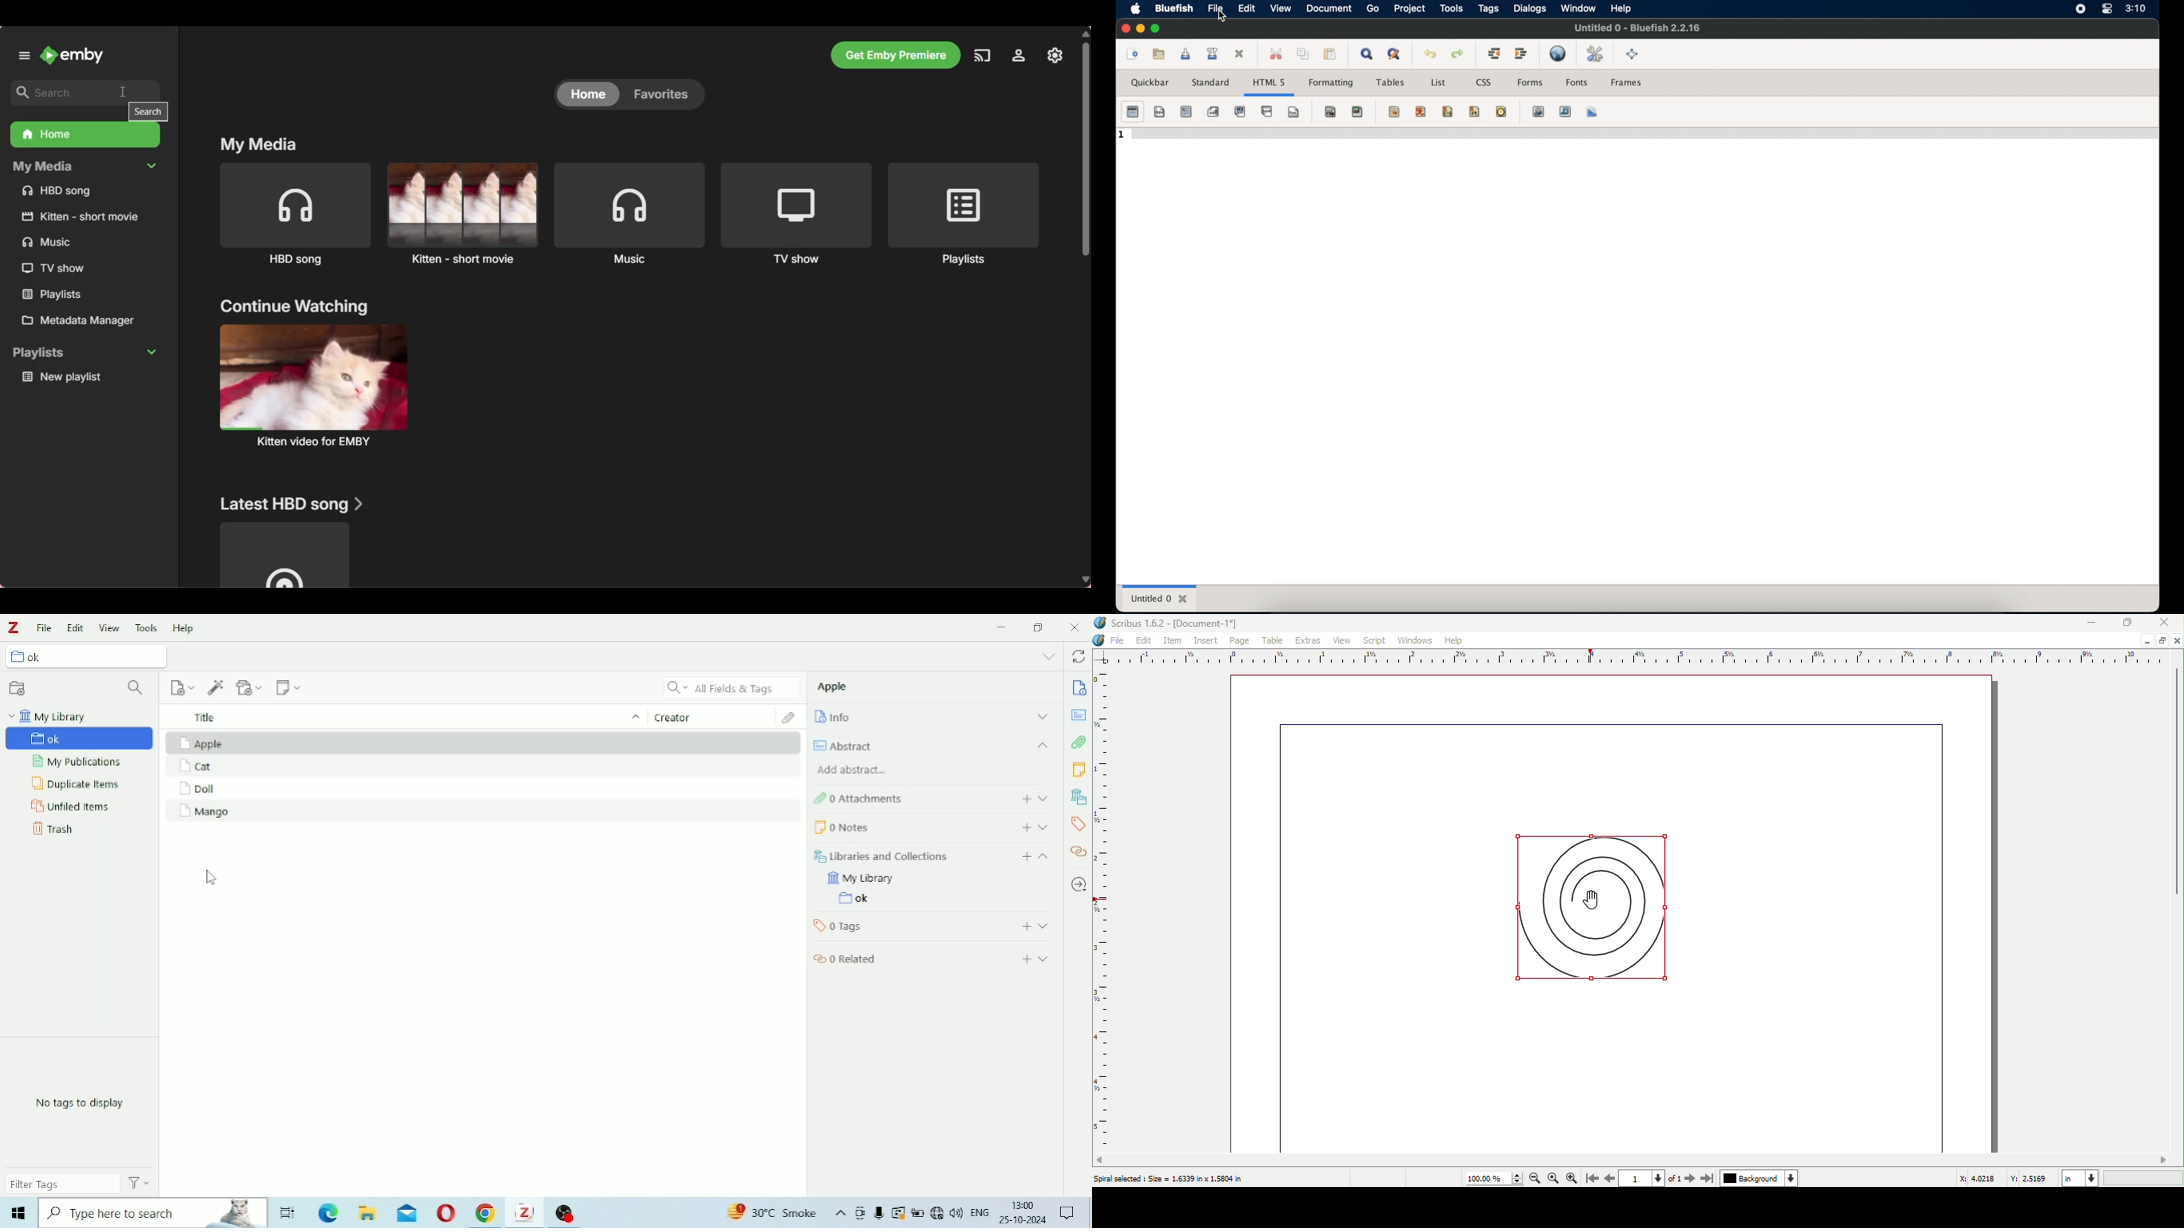 The height and width of the screenshot is (1232, 2184). What do you see at coordinates (1050, 655) in the screenshot?
I see `List all tabs` at bounding box center [1050, 655].